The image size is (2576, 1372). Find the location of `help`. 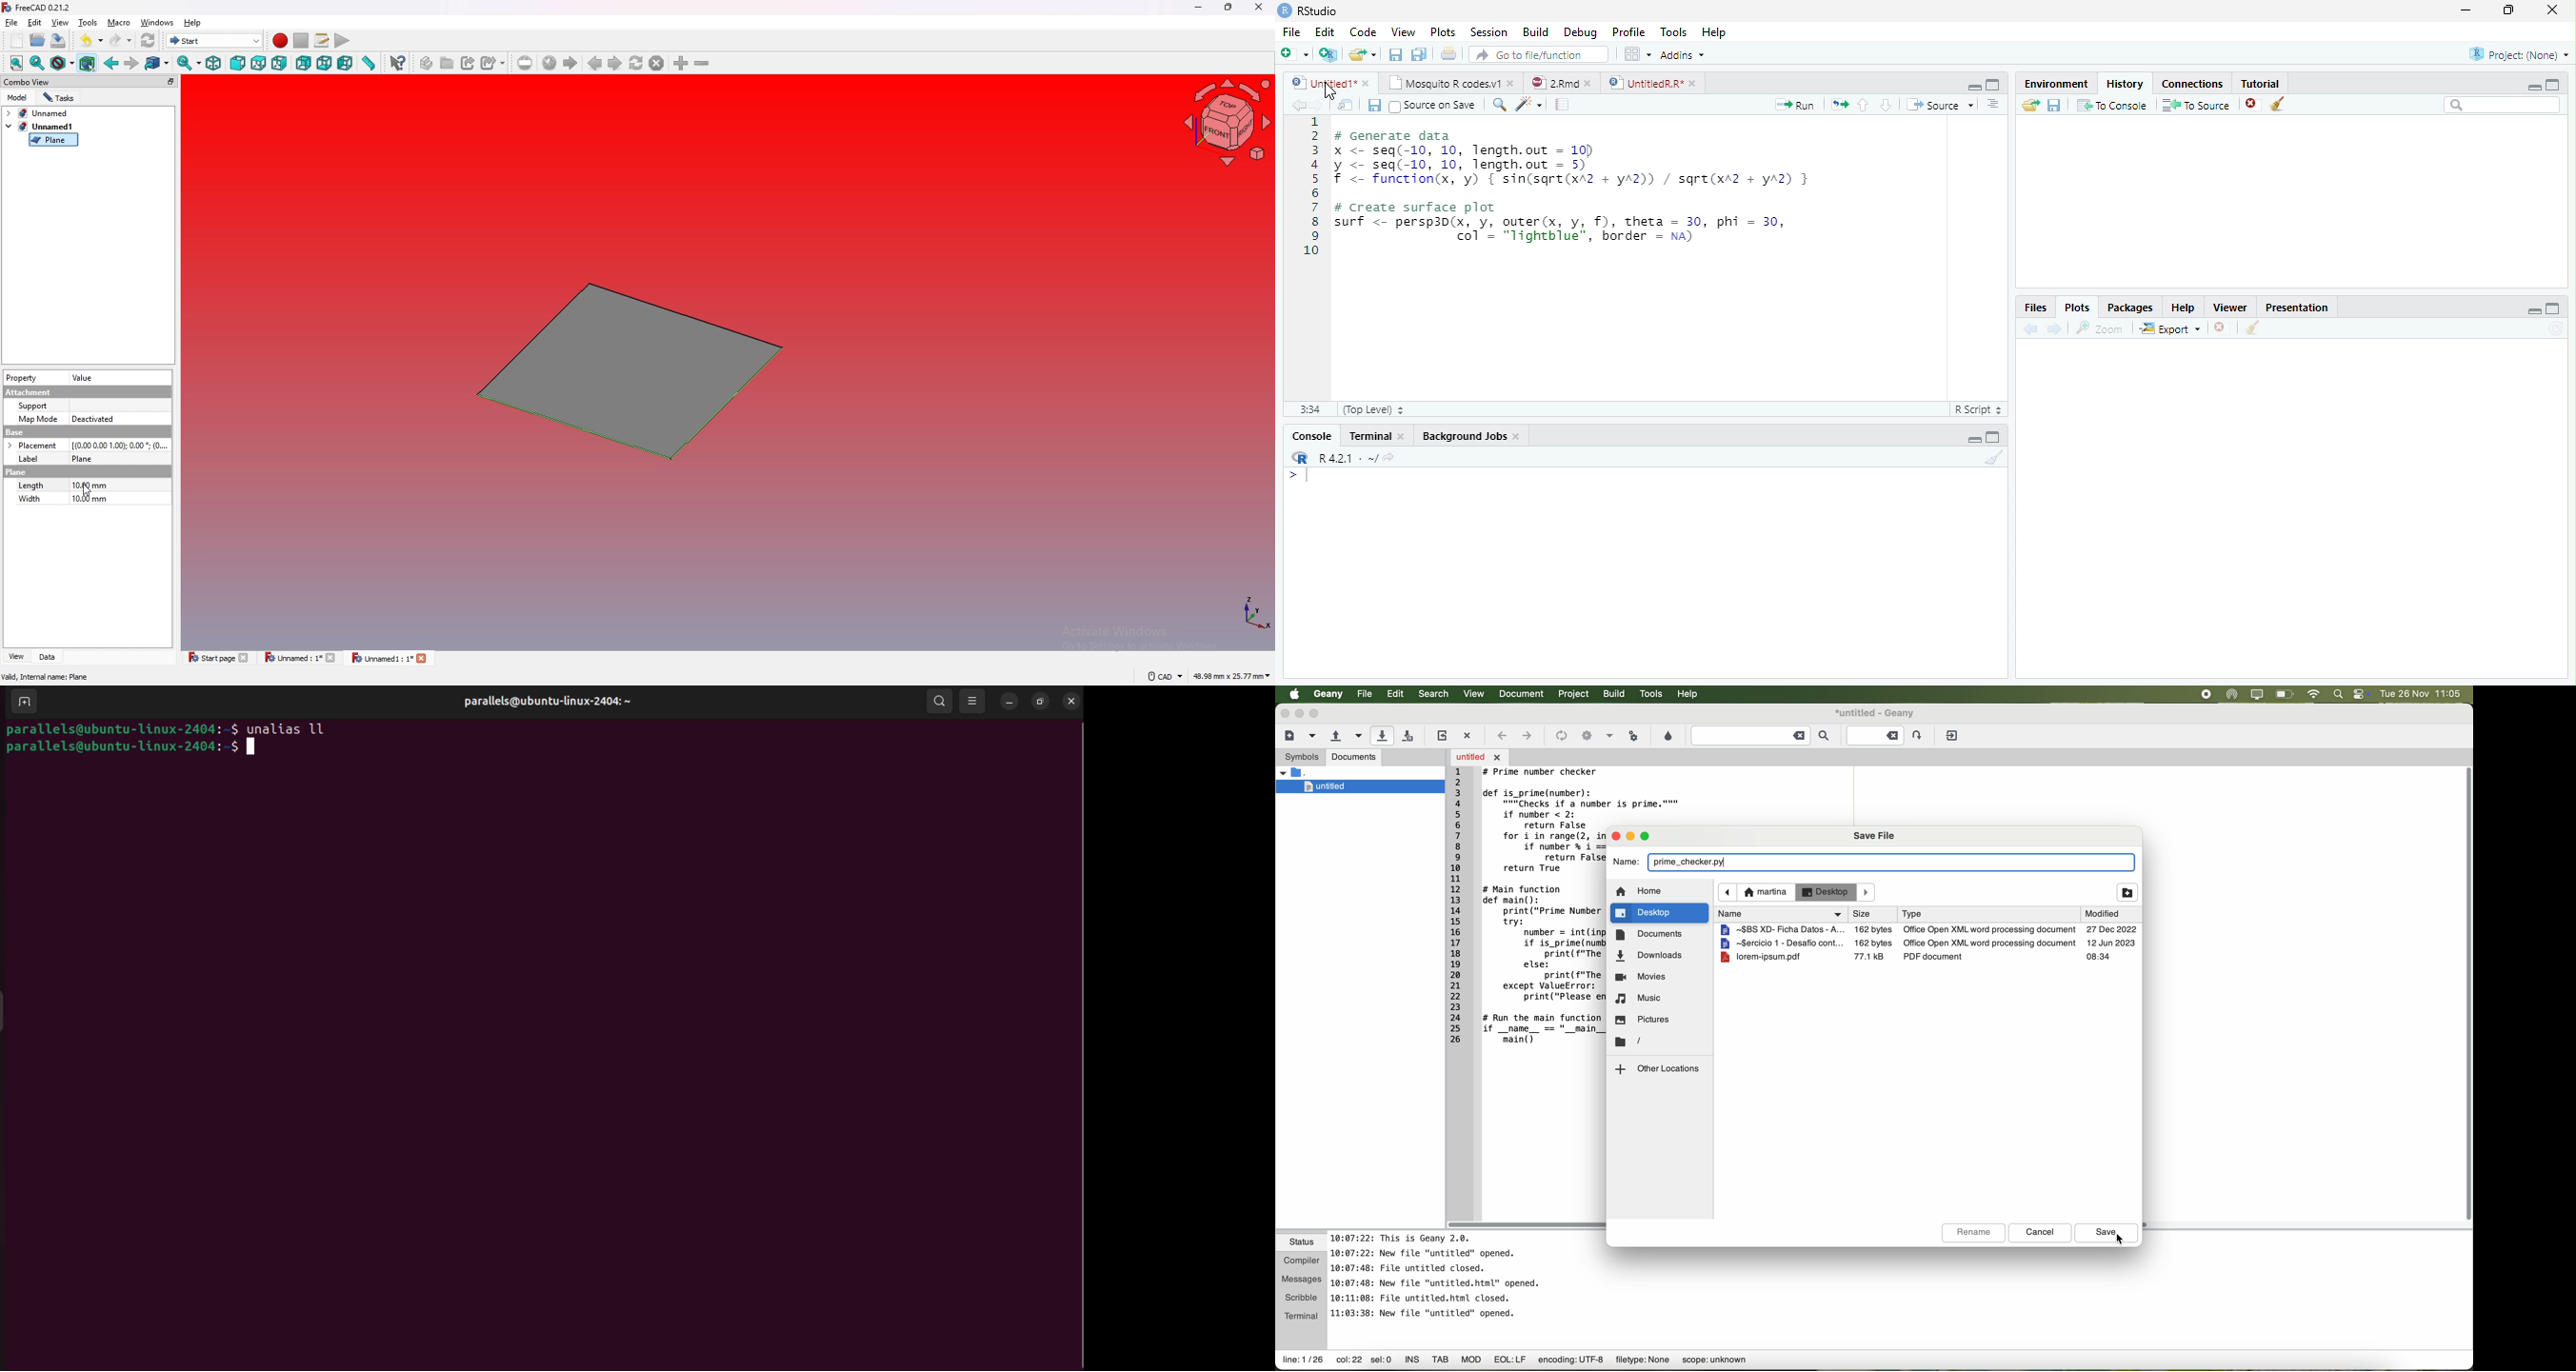

help is located at coordinates (193, 23).